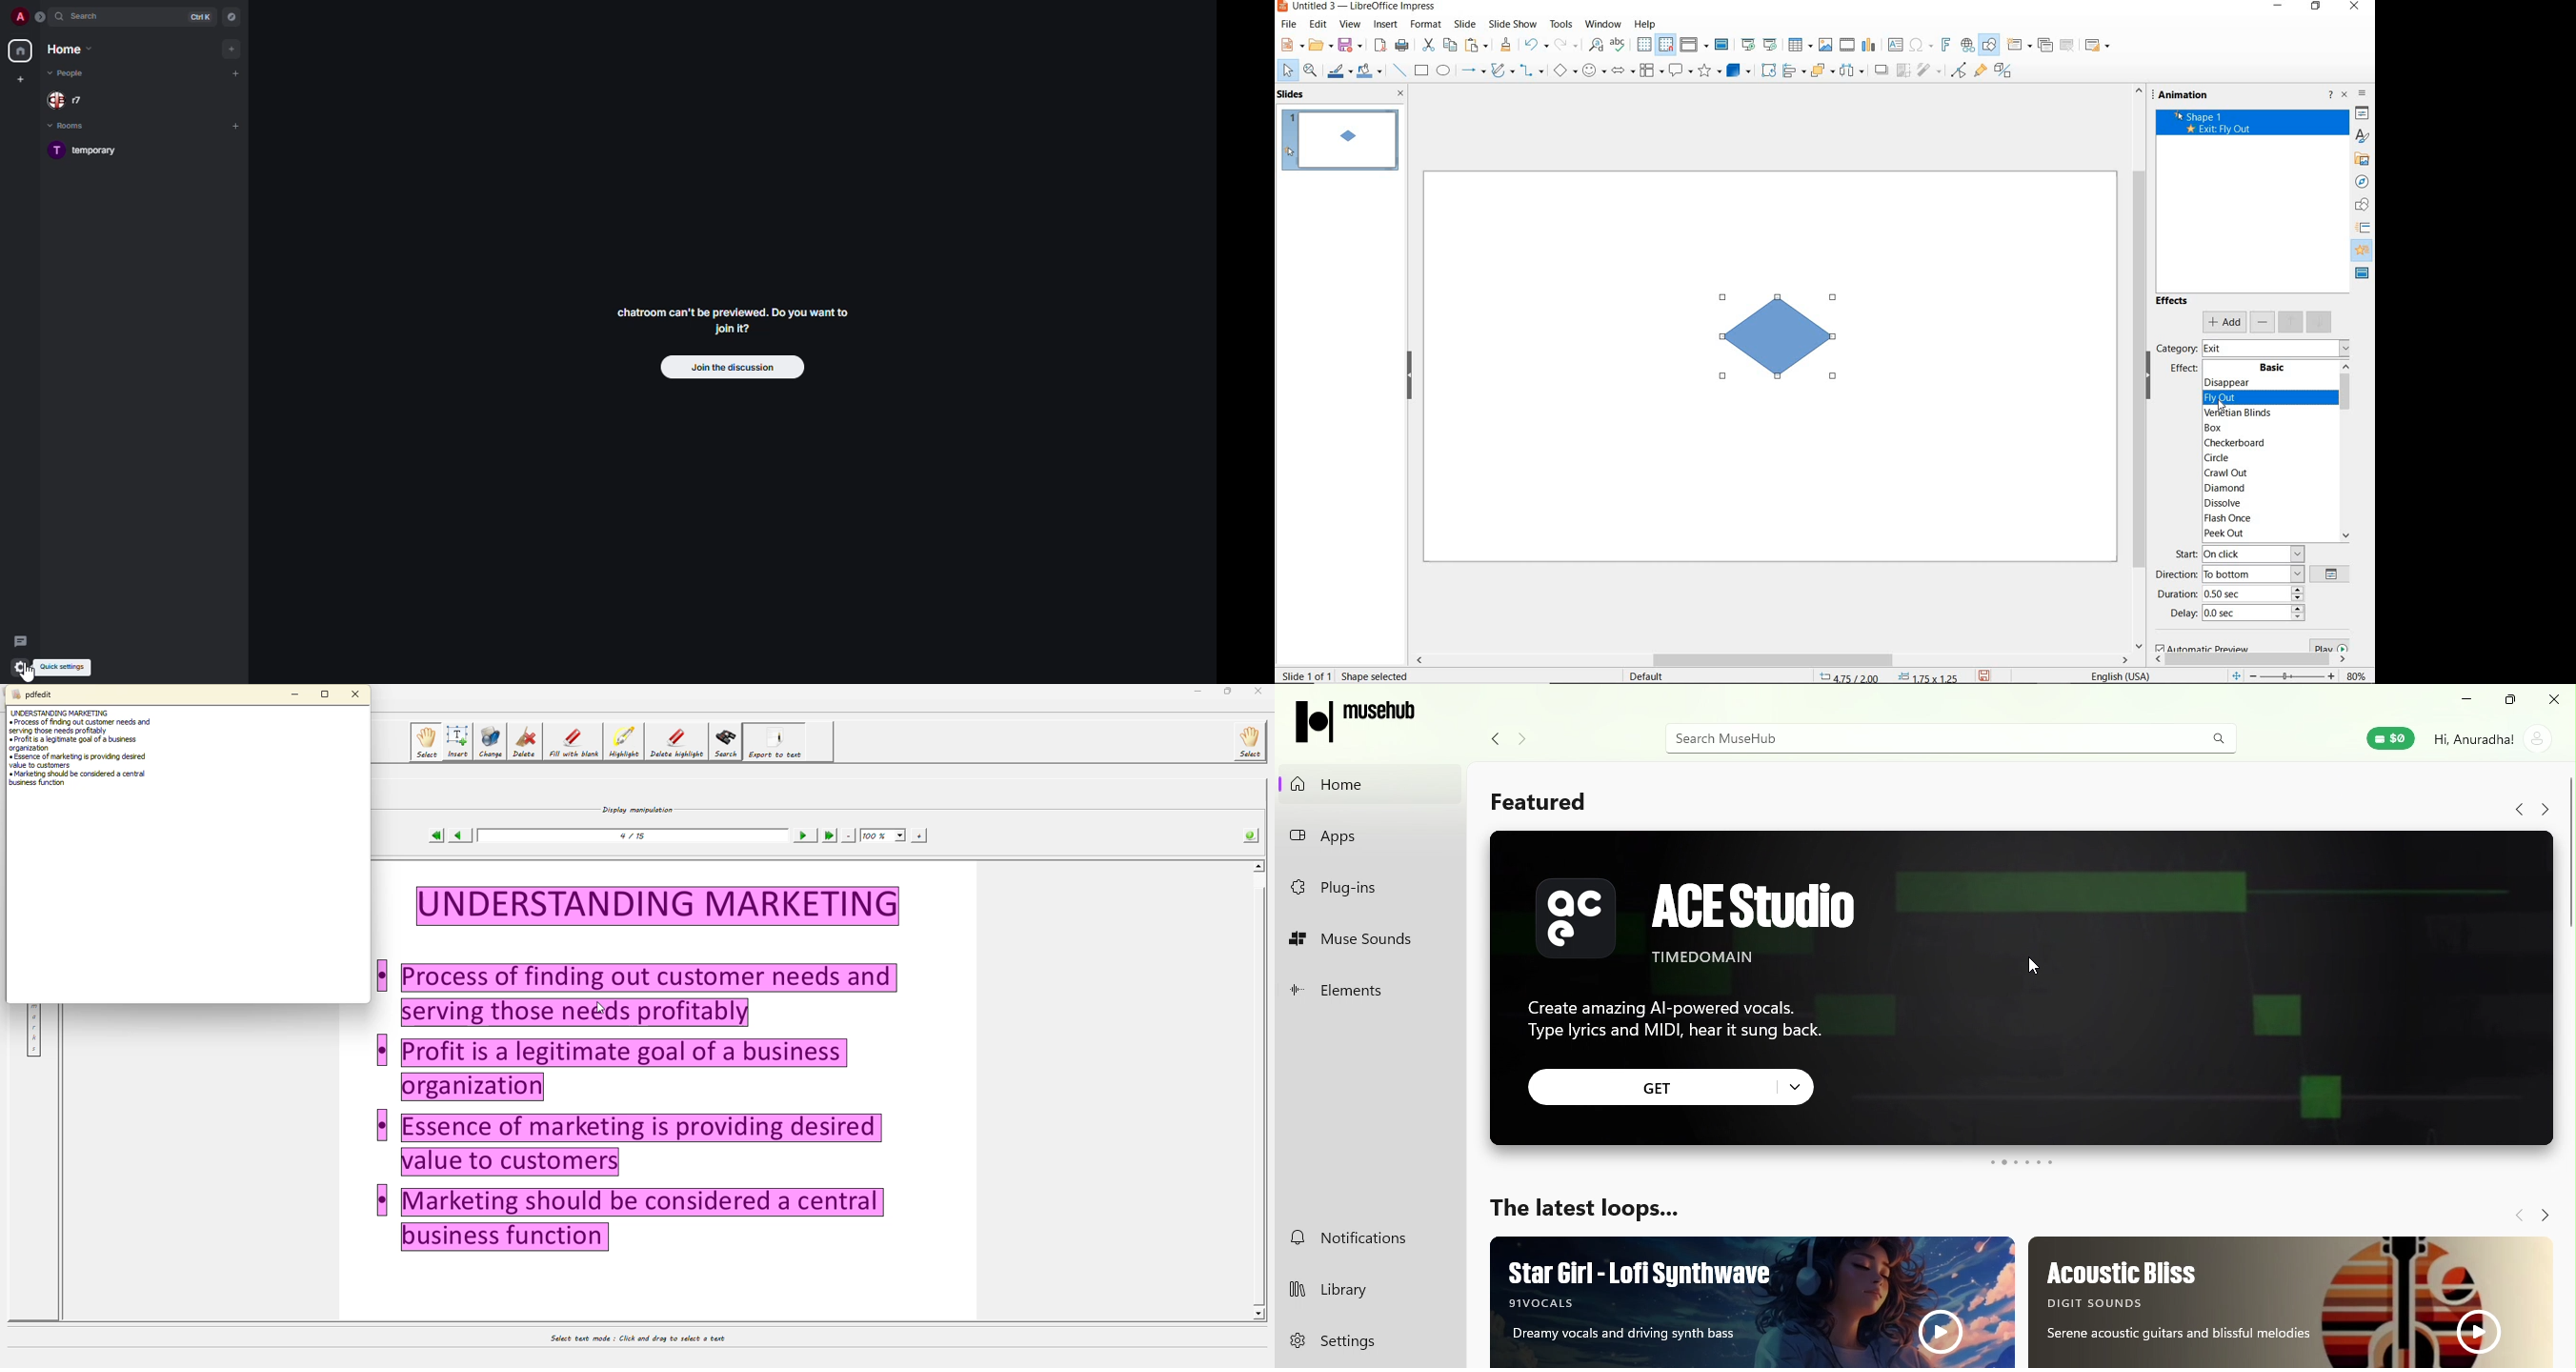 This screenshot has height=1372, width=2576. What do you see at coordinates (1895, 45) in the screenshot?
I see `insert text box` at bounding box center [1895, 45].